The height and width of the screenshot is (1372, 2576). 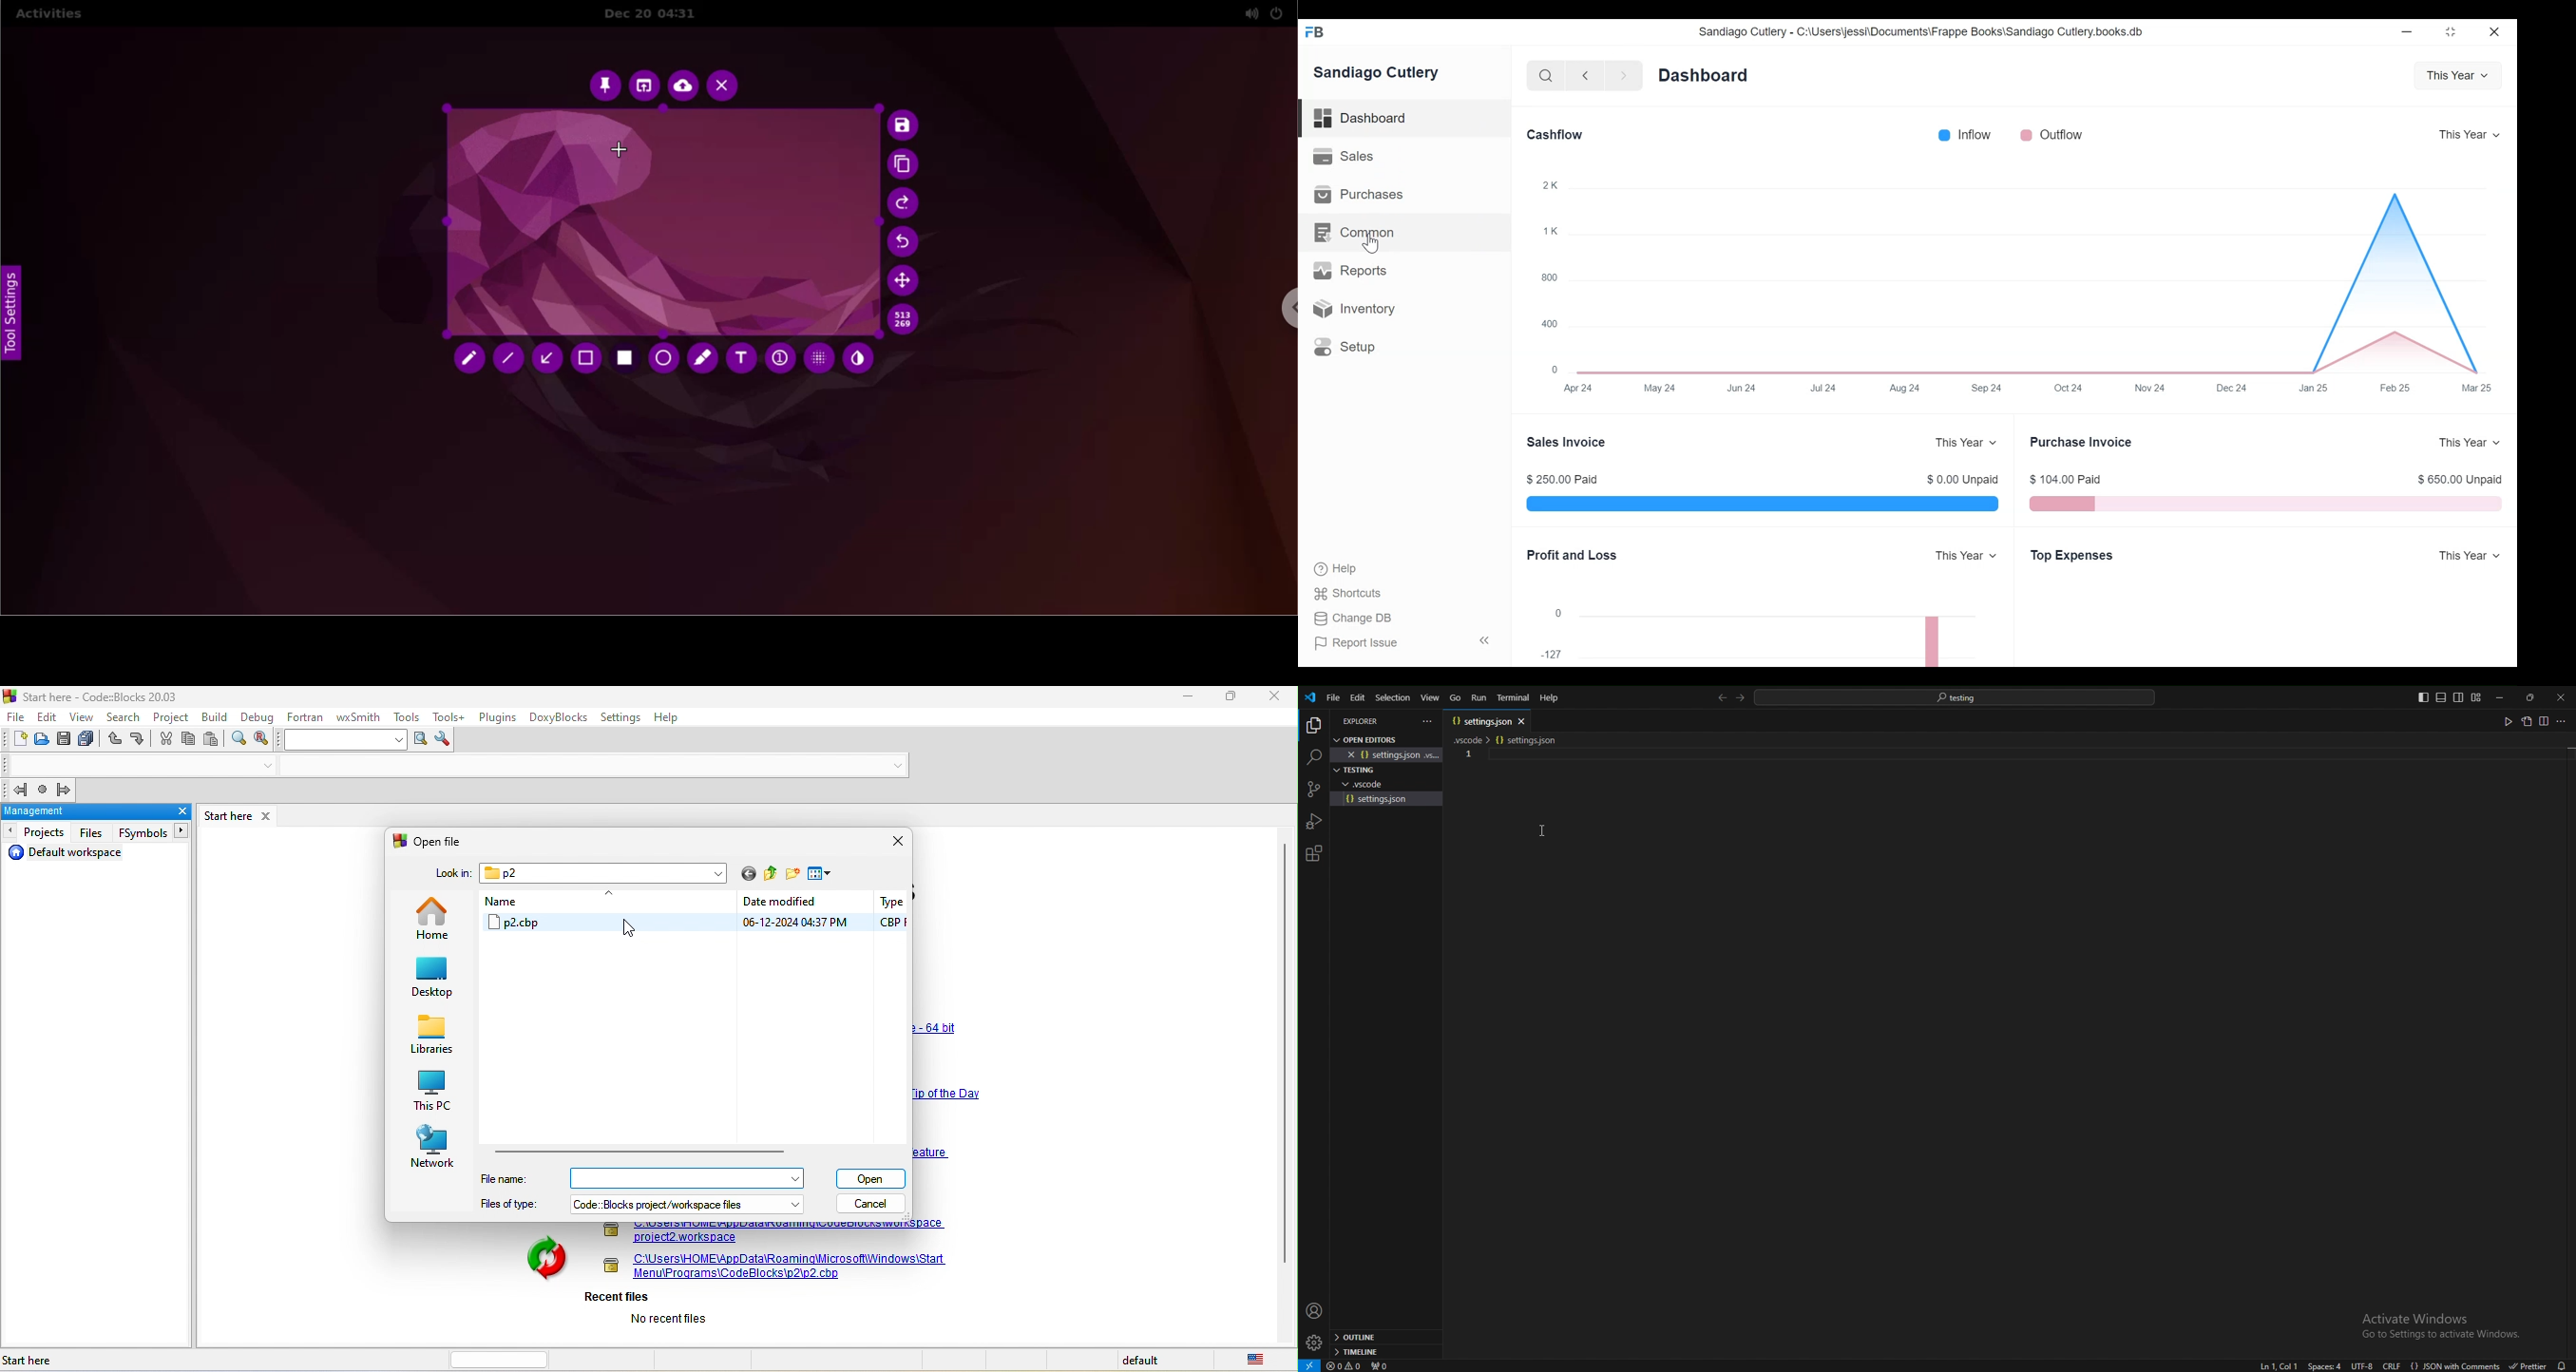 What do you see at coordinates (1313, 790) in the screenshot?
I see `source code` at bounding box center [1313, 790].